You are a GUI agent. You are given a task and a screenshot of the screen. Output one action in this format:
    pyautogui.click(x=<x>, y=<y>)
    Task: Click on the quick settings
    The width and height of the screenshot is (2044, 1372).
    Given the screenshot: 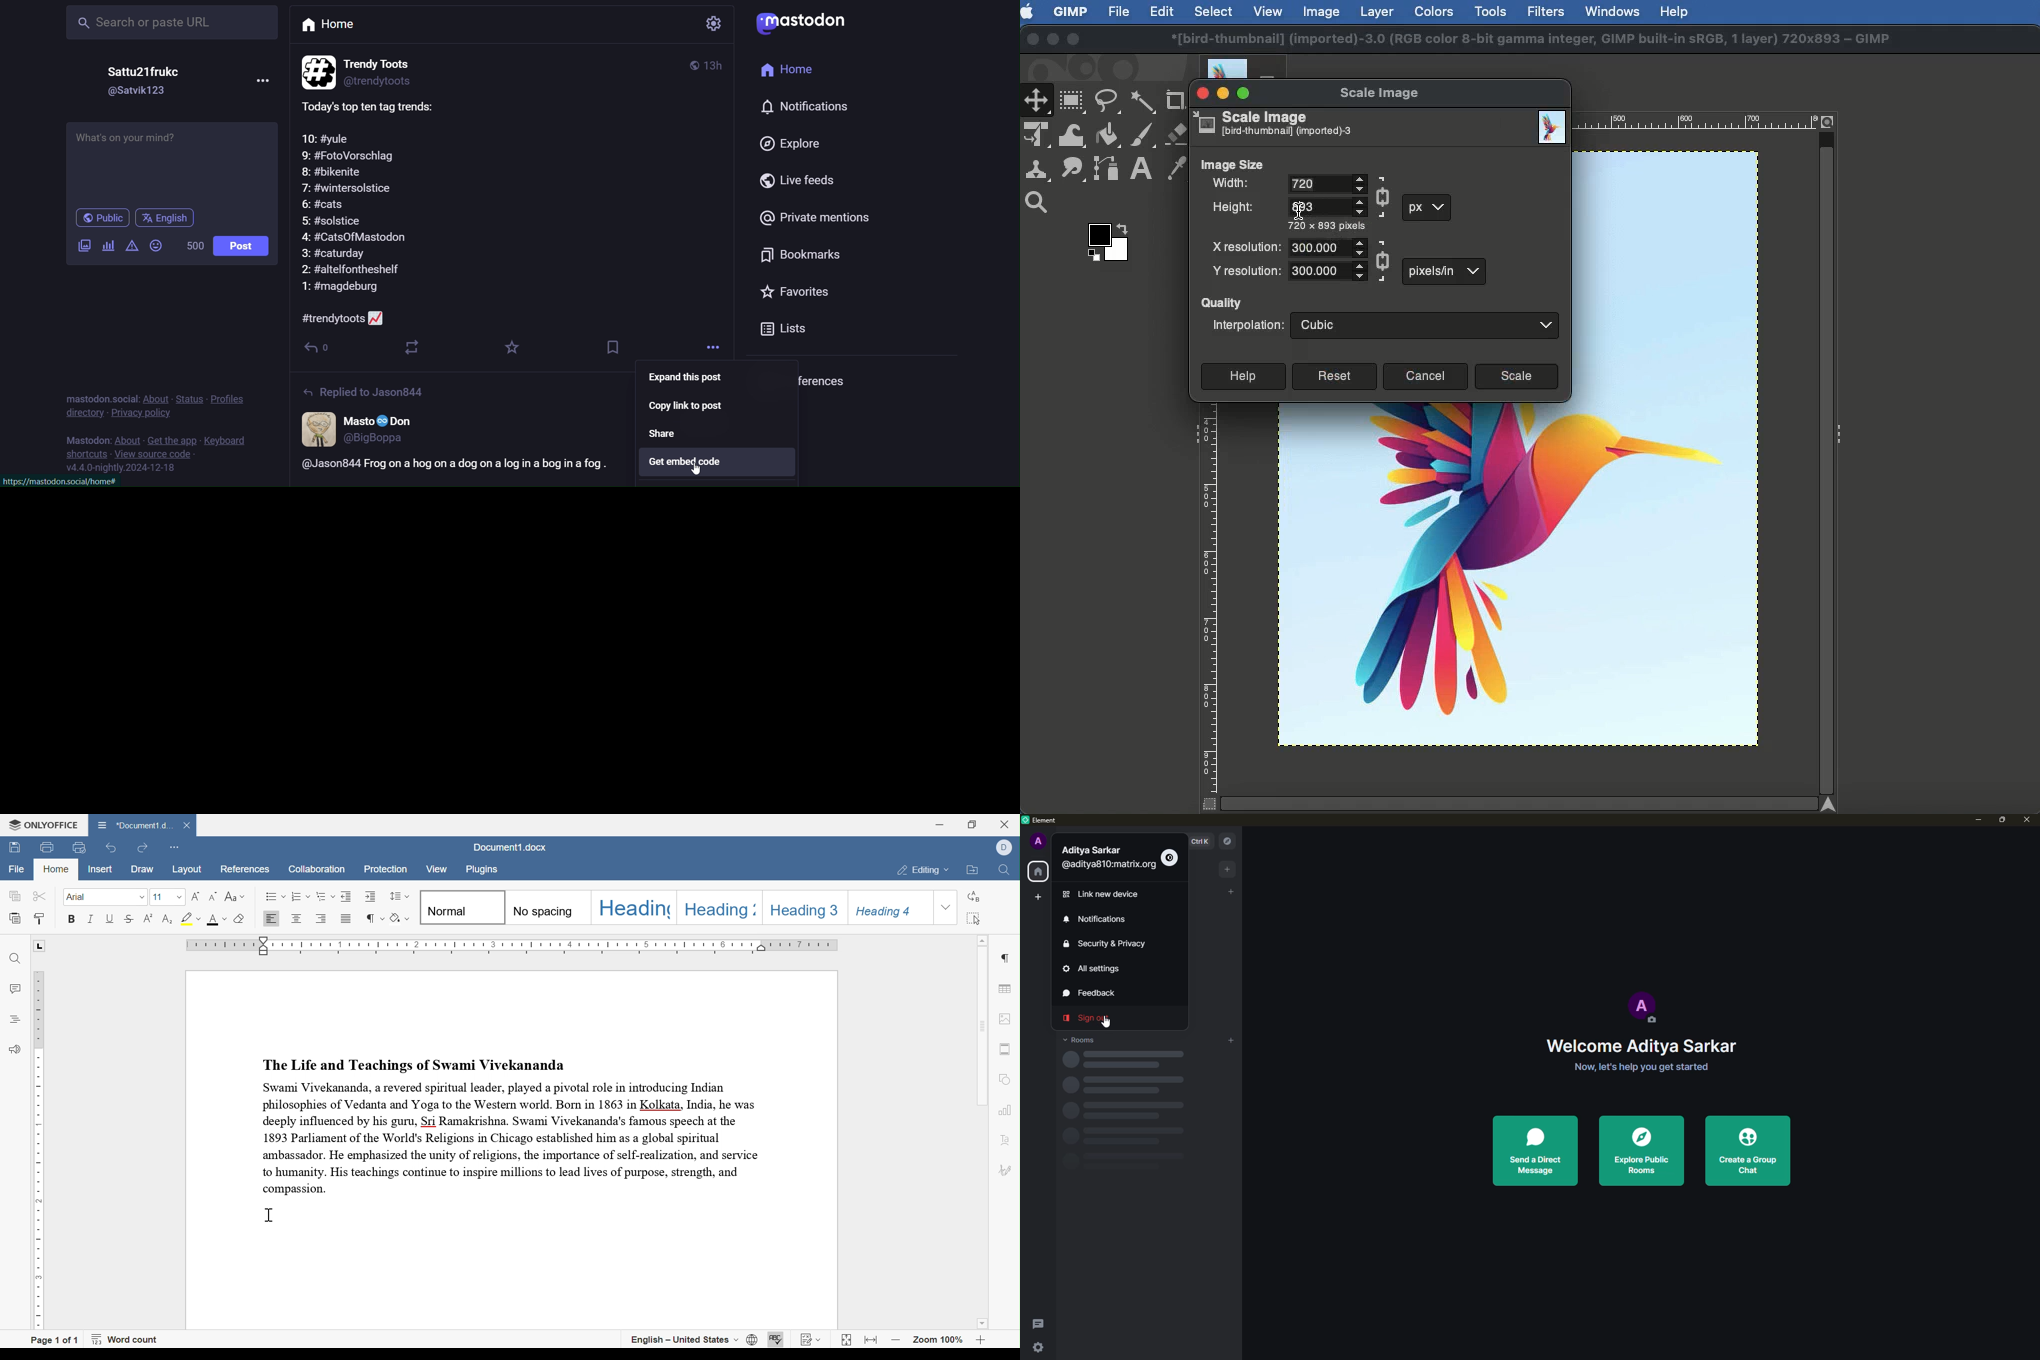 What is the action you would take?
    pyautogui.click(x=1038, y=1347)
    